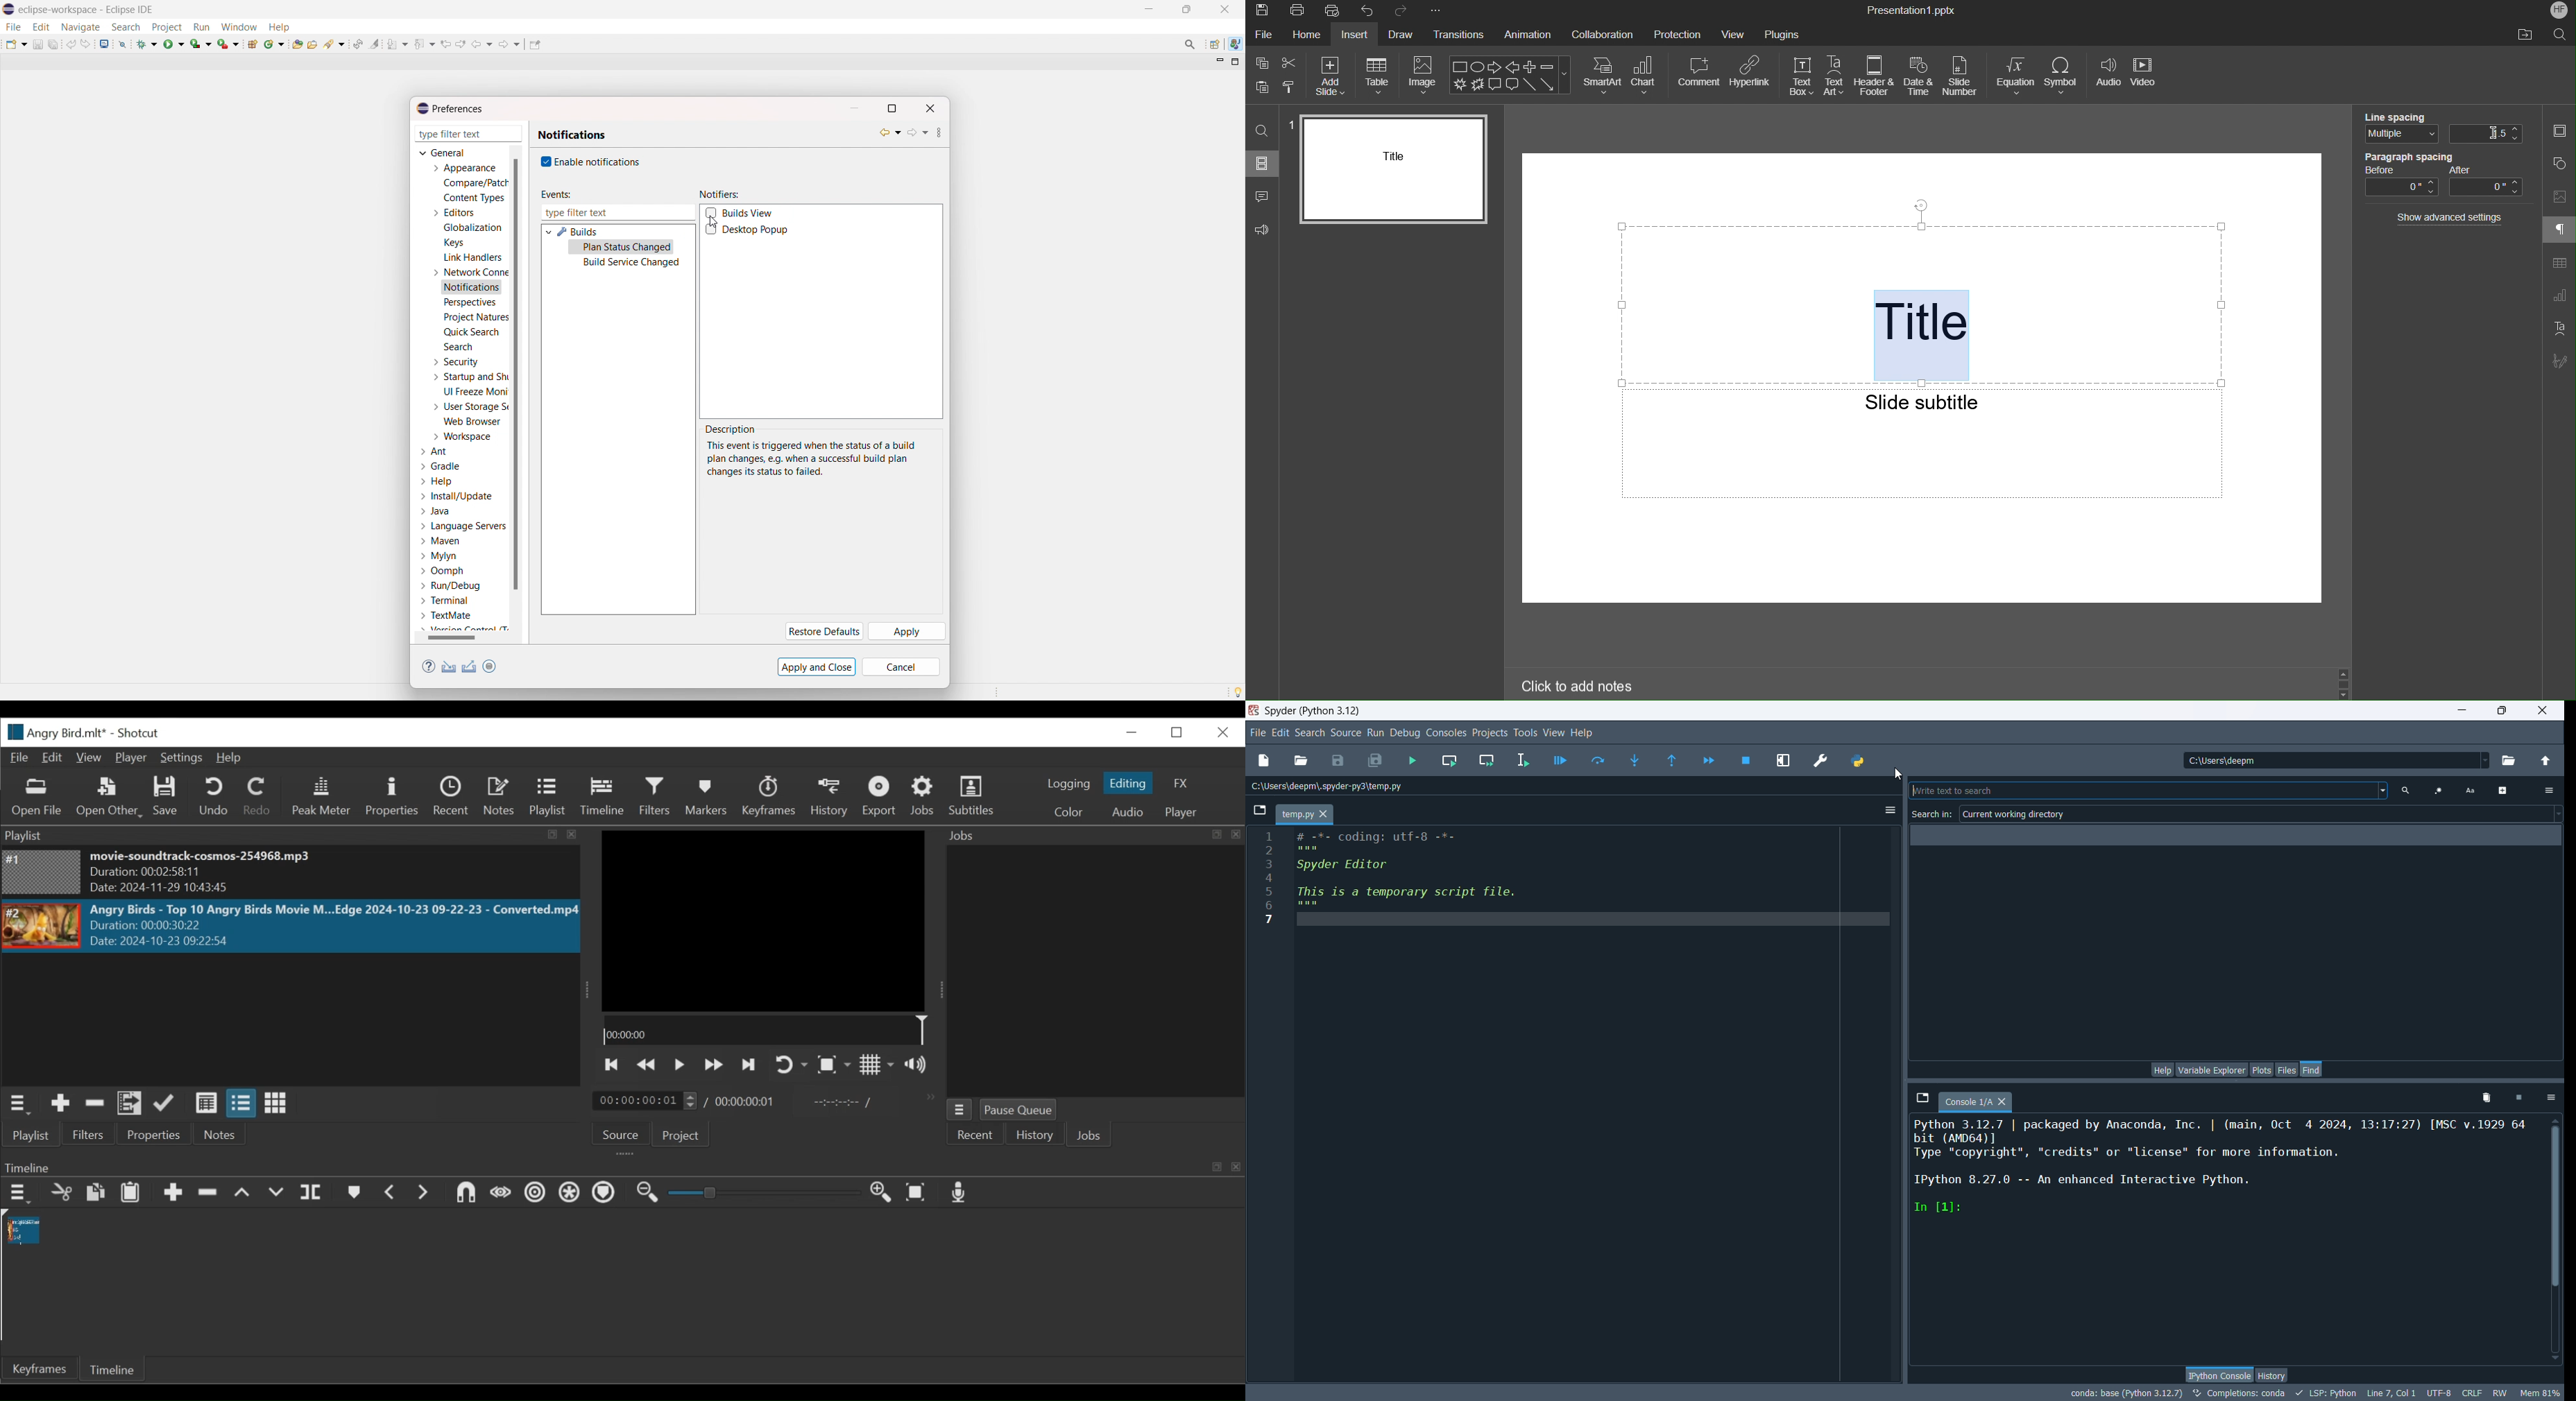 The height and width of the screenshot is (1428, 2576). I want to click on Clip, so click(21, 1229).